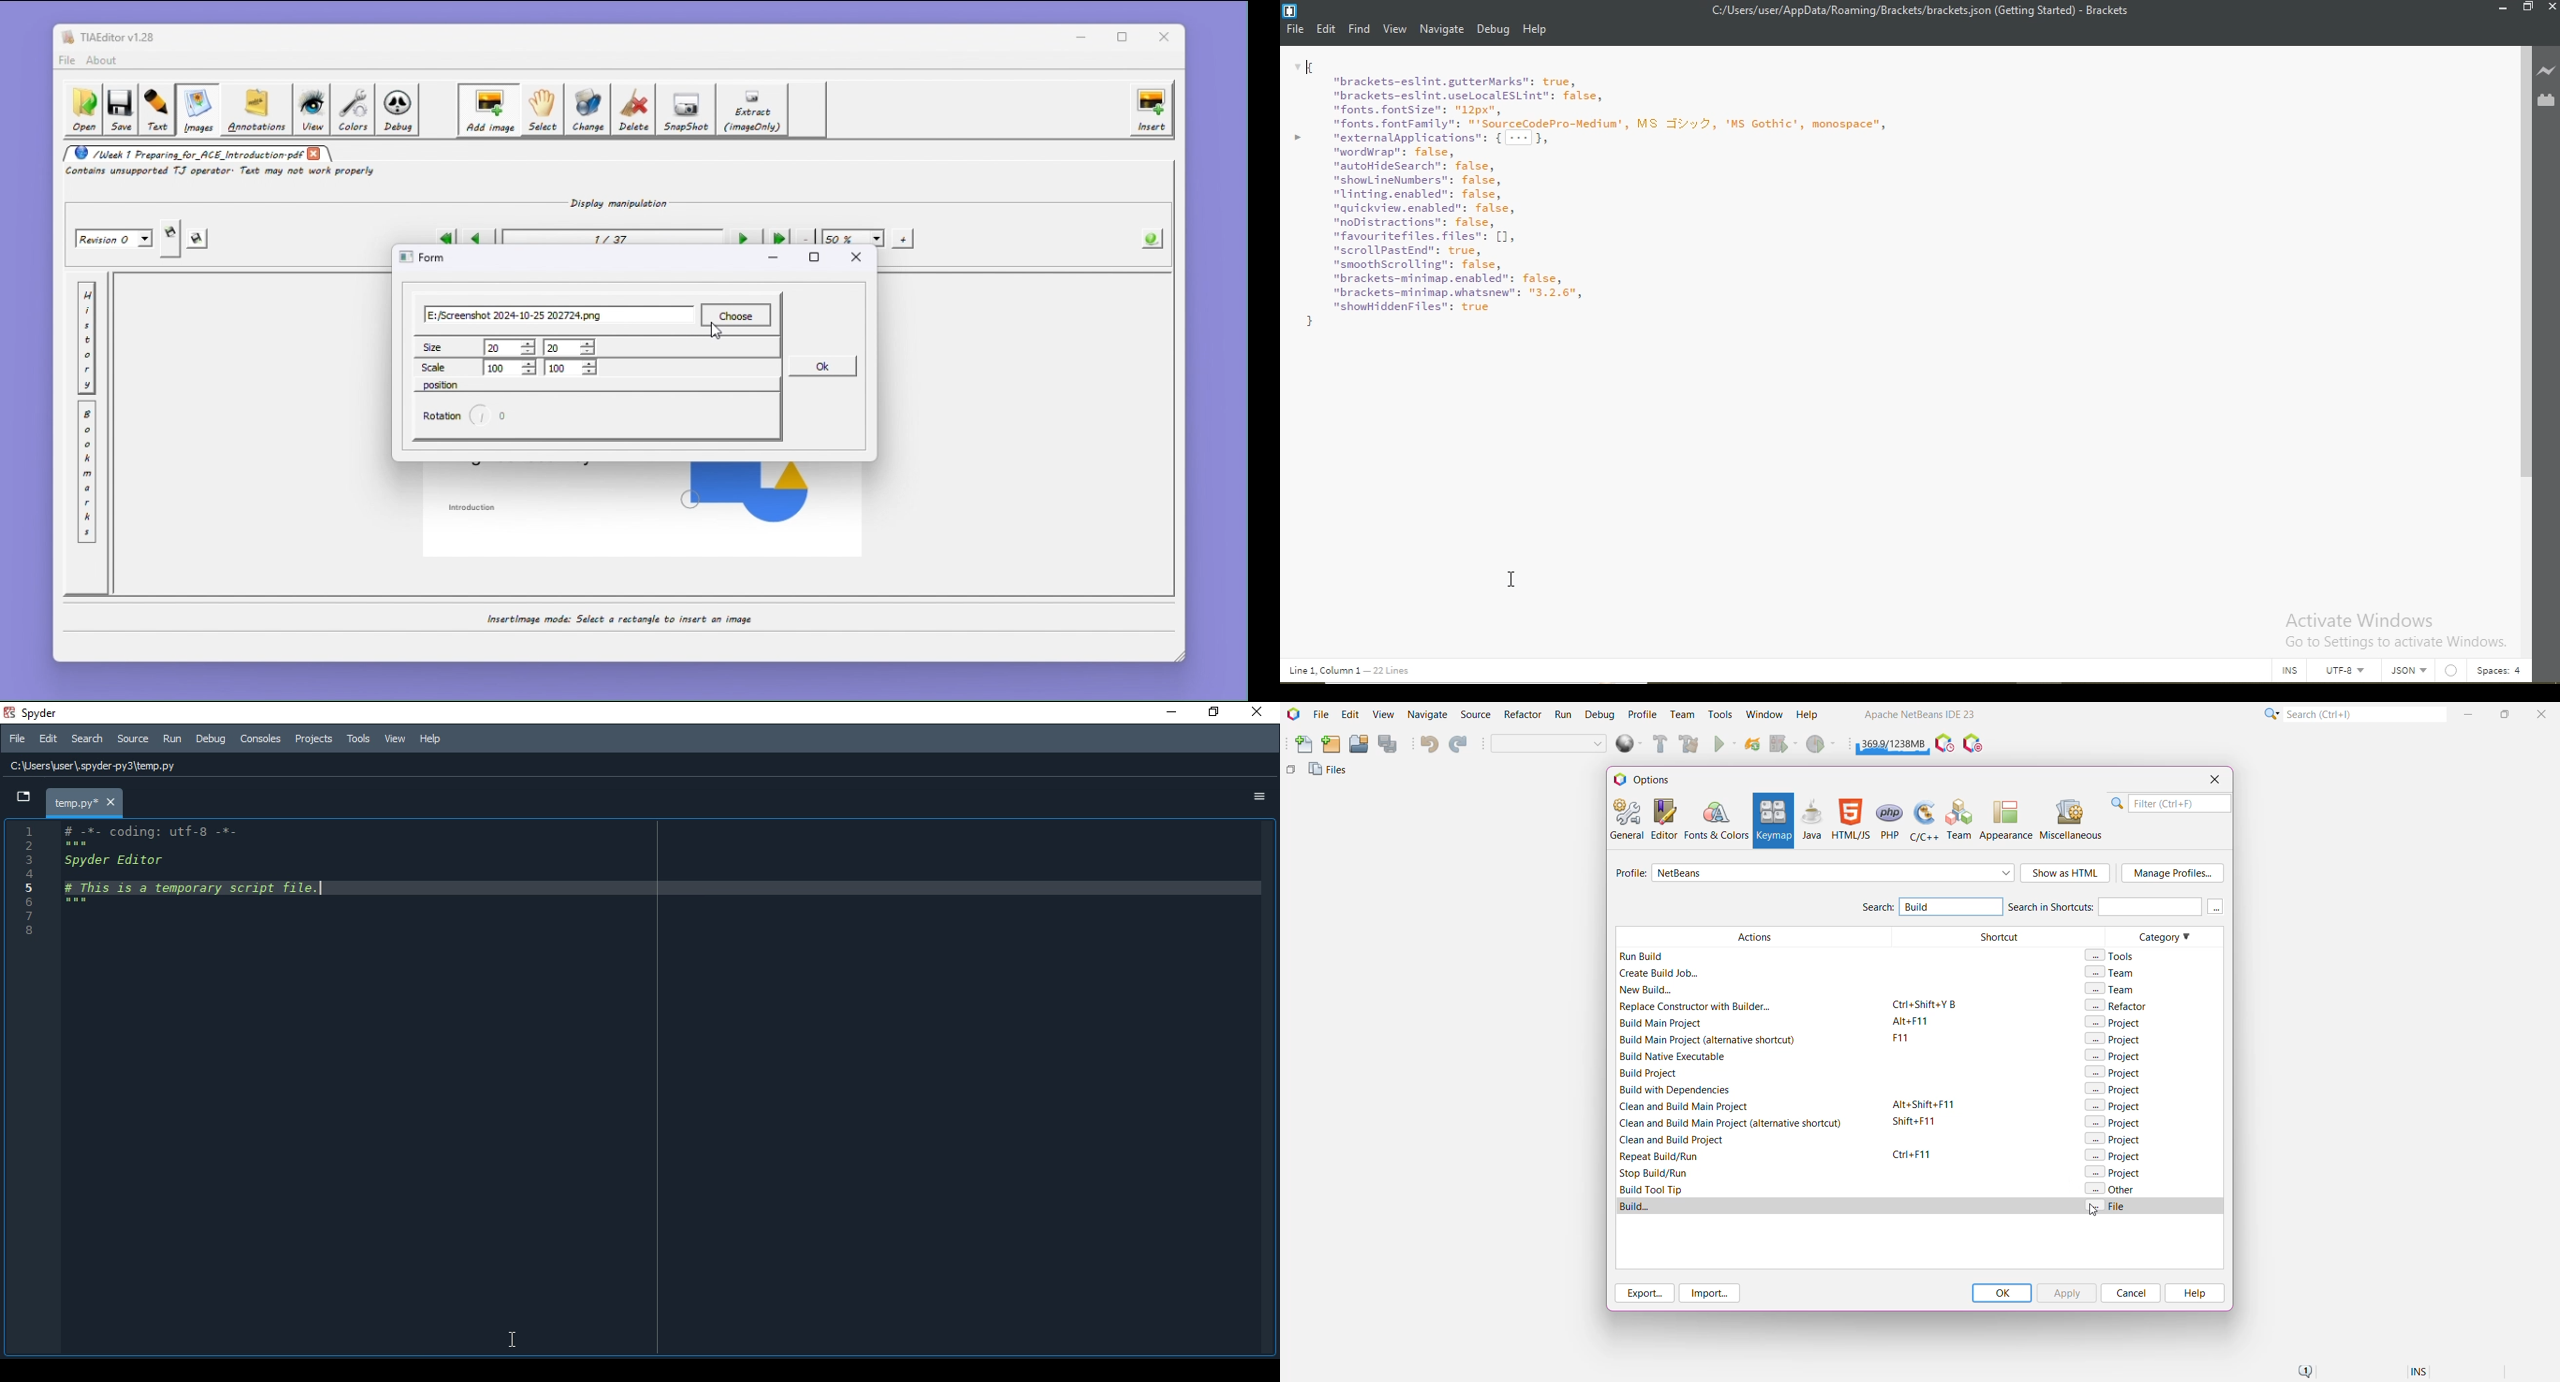 The height and width of the screenshot is (1400, 2576). Describe the element at coordinates (103, 765) in the screenshot. I see `file location` at that location.